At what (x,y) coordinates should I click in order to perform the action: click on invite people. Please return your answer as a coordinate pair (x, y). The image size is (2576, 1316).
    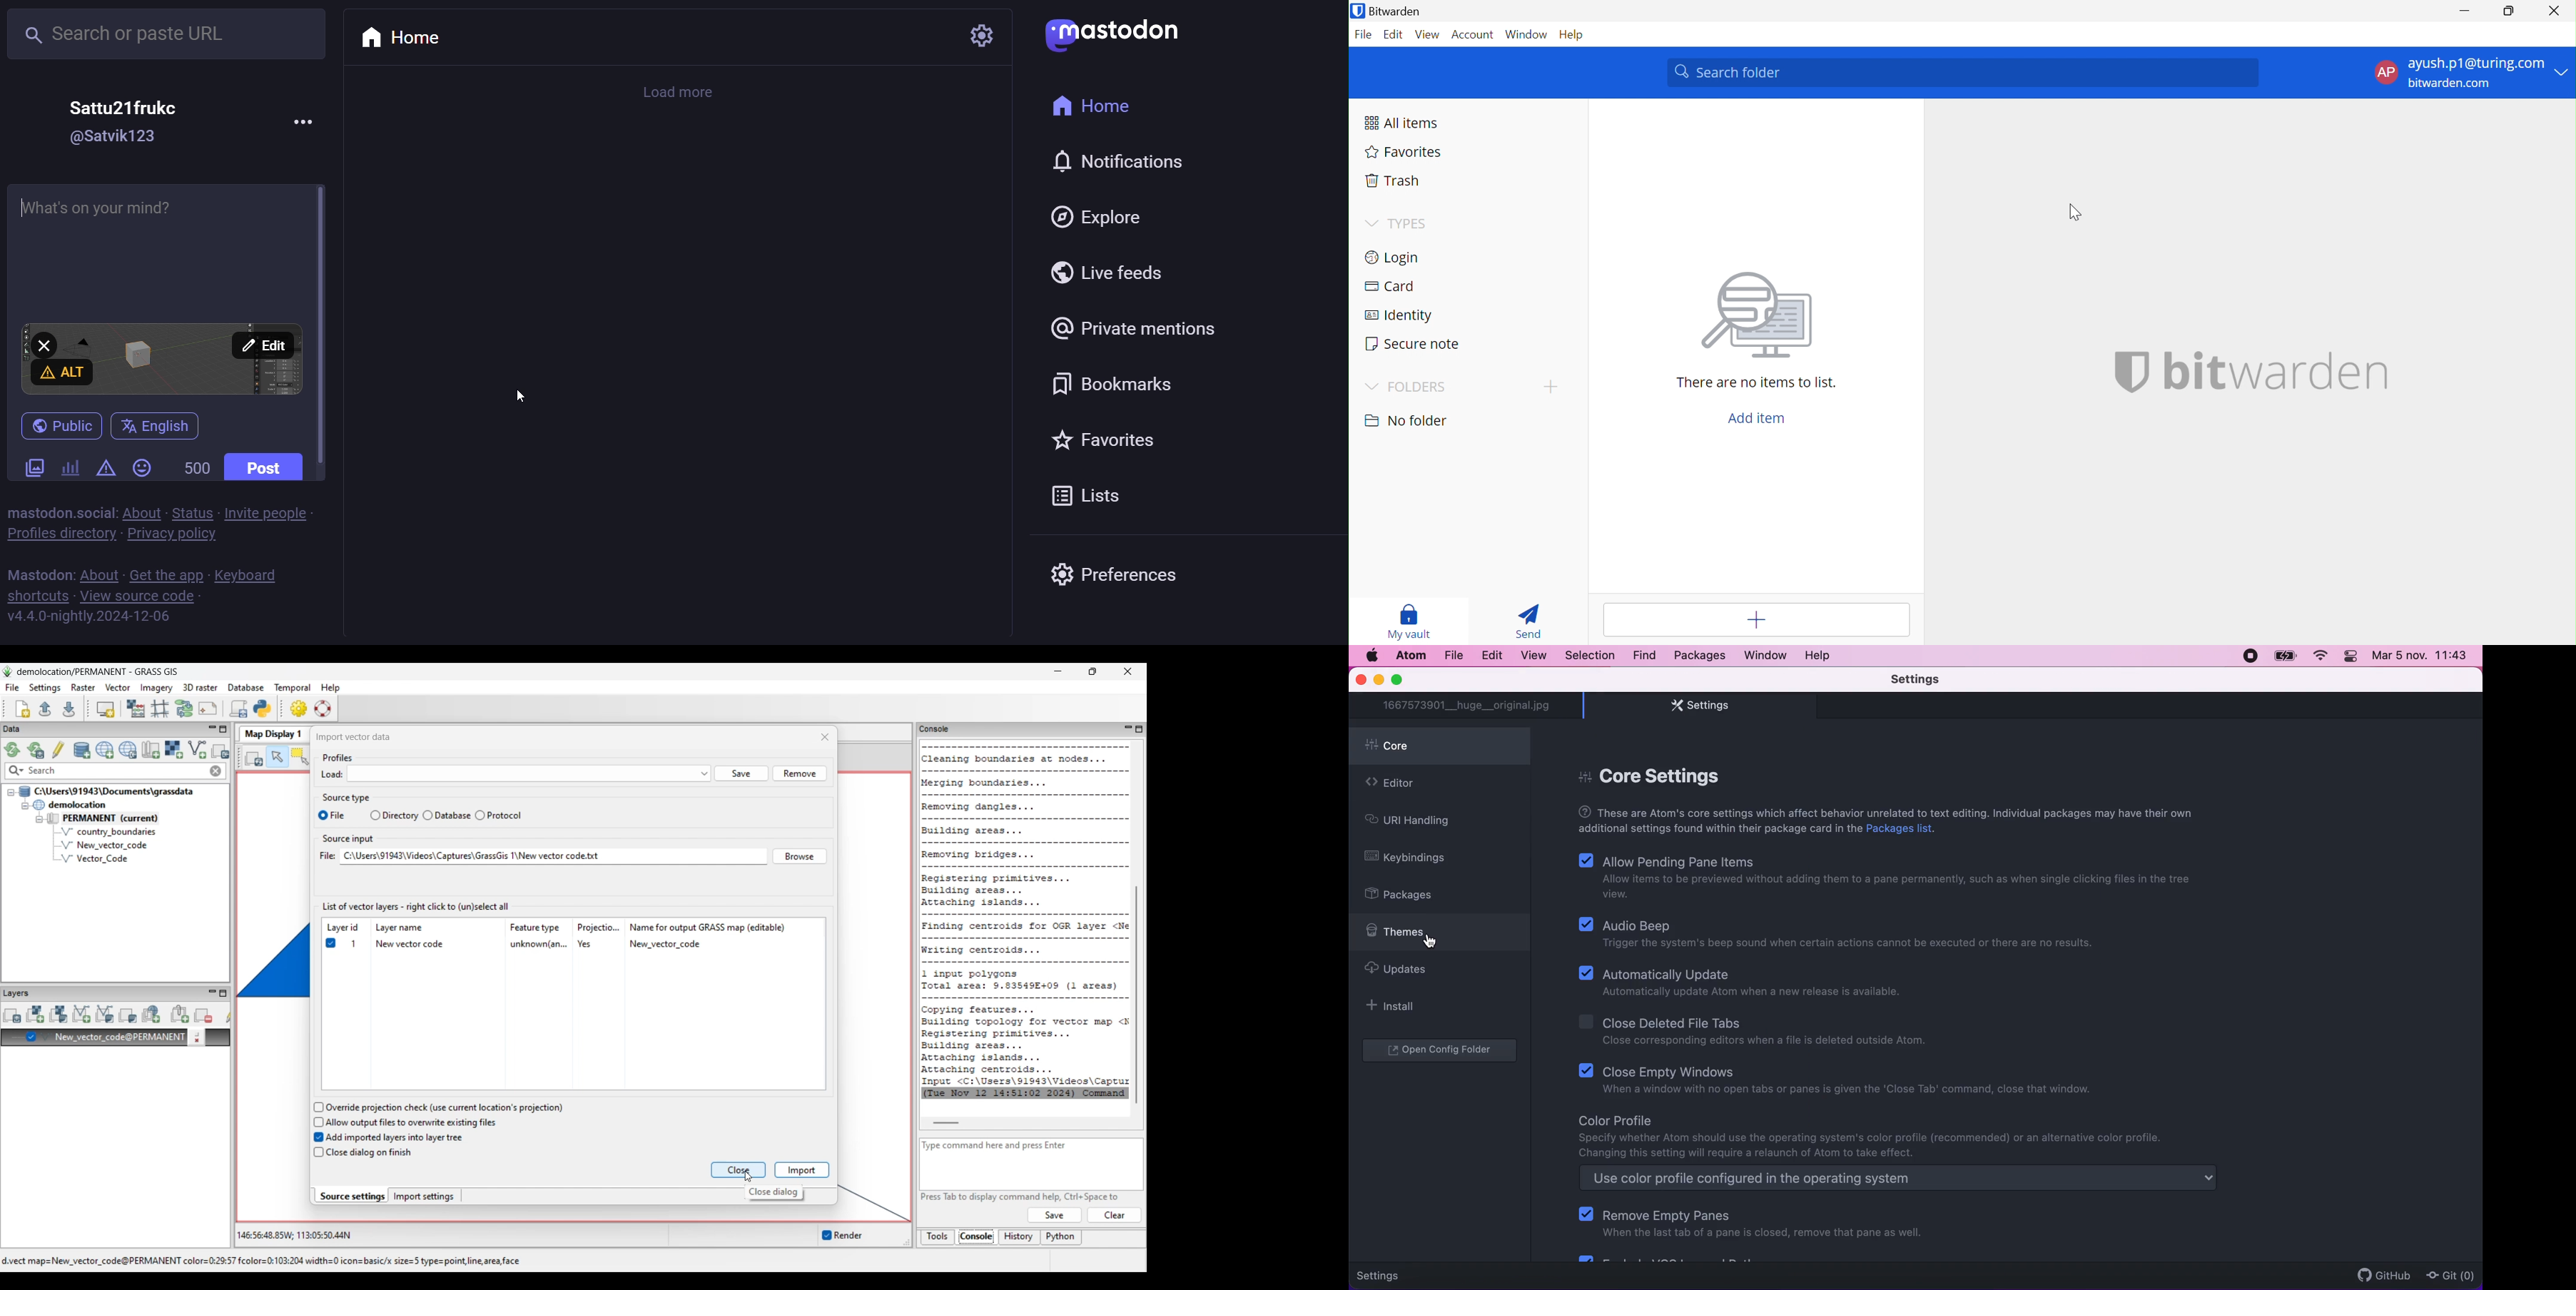
    Looking at the image, I should click on (268, 512).